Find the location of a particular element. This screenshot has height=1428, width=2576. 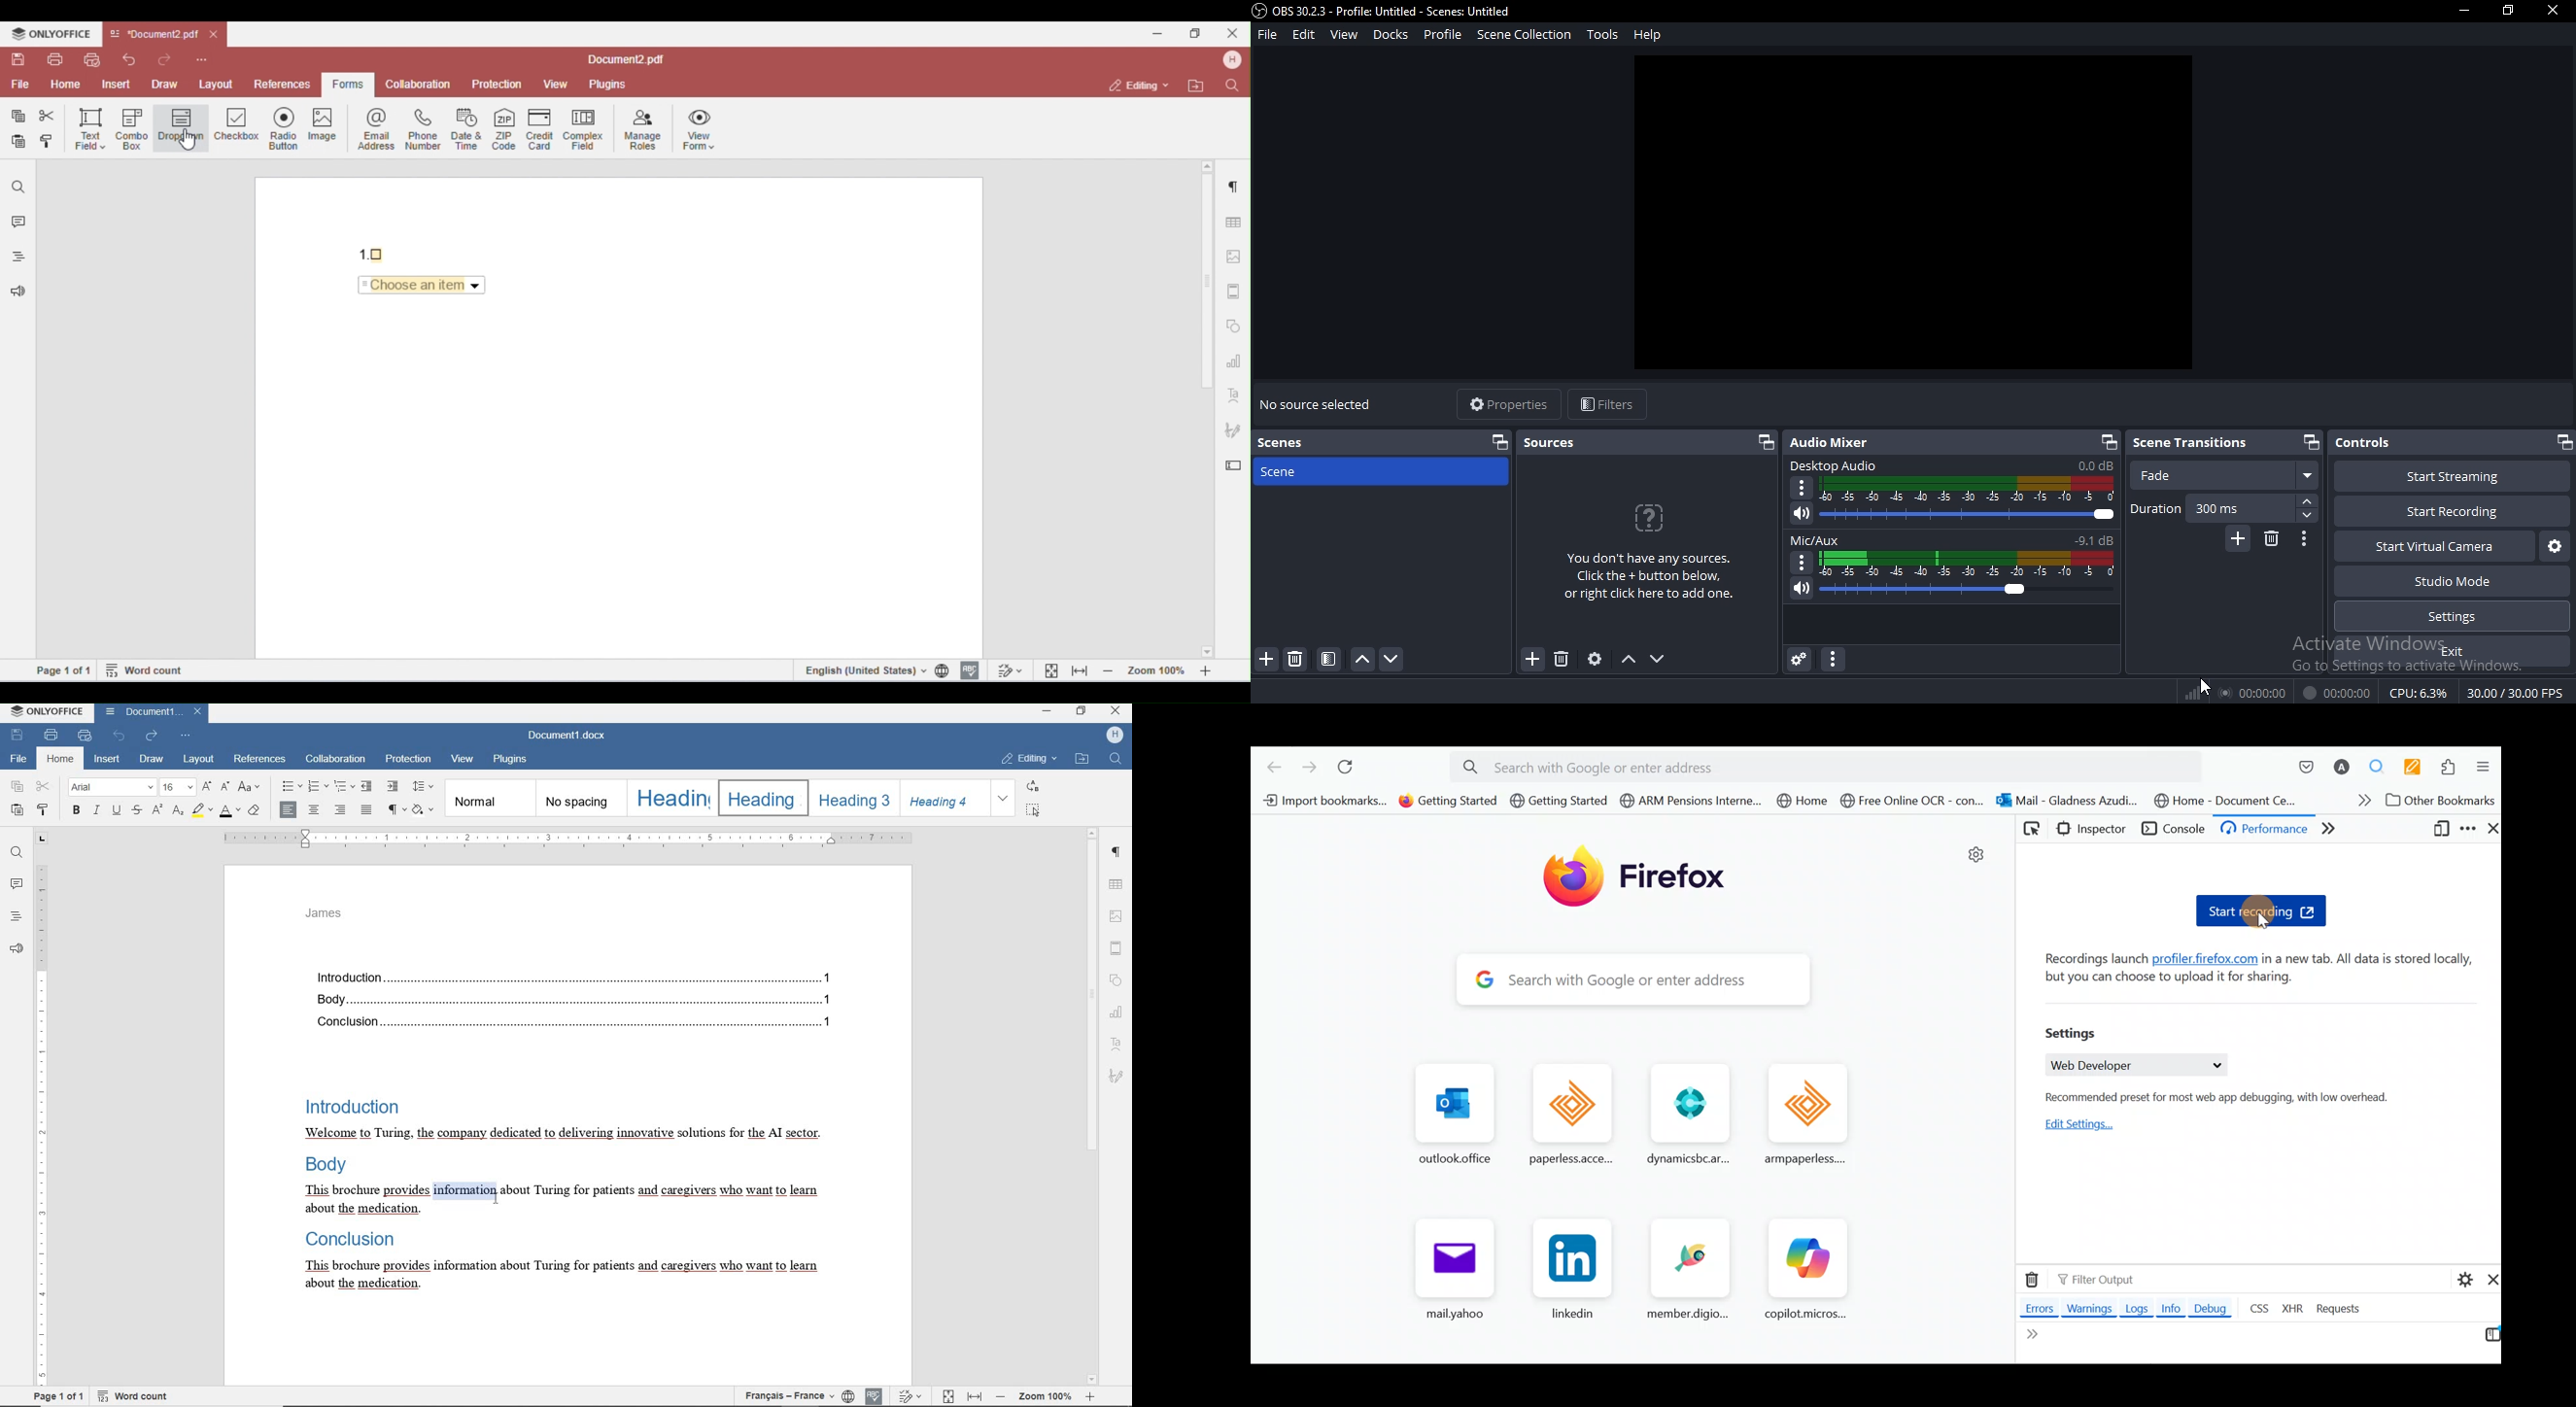

REDO is located at coordinates (152, 737).